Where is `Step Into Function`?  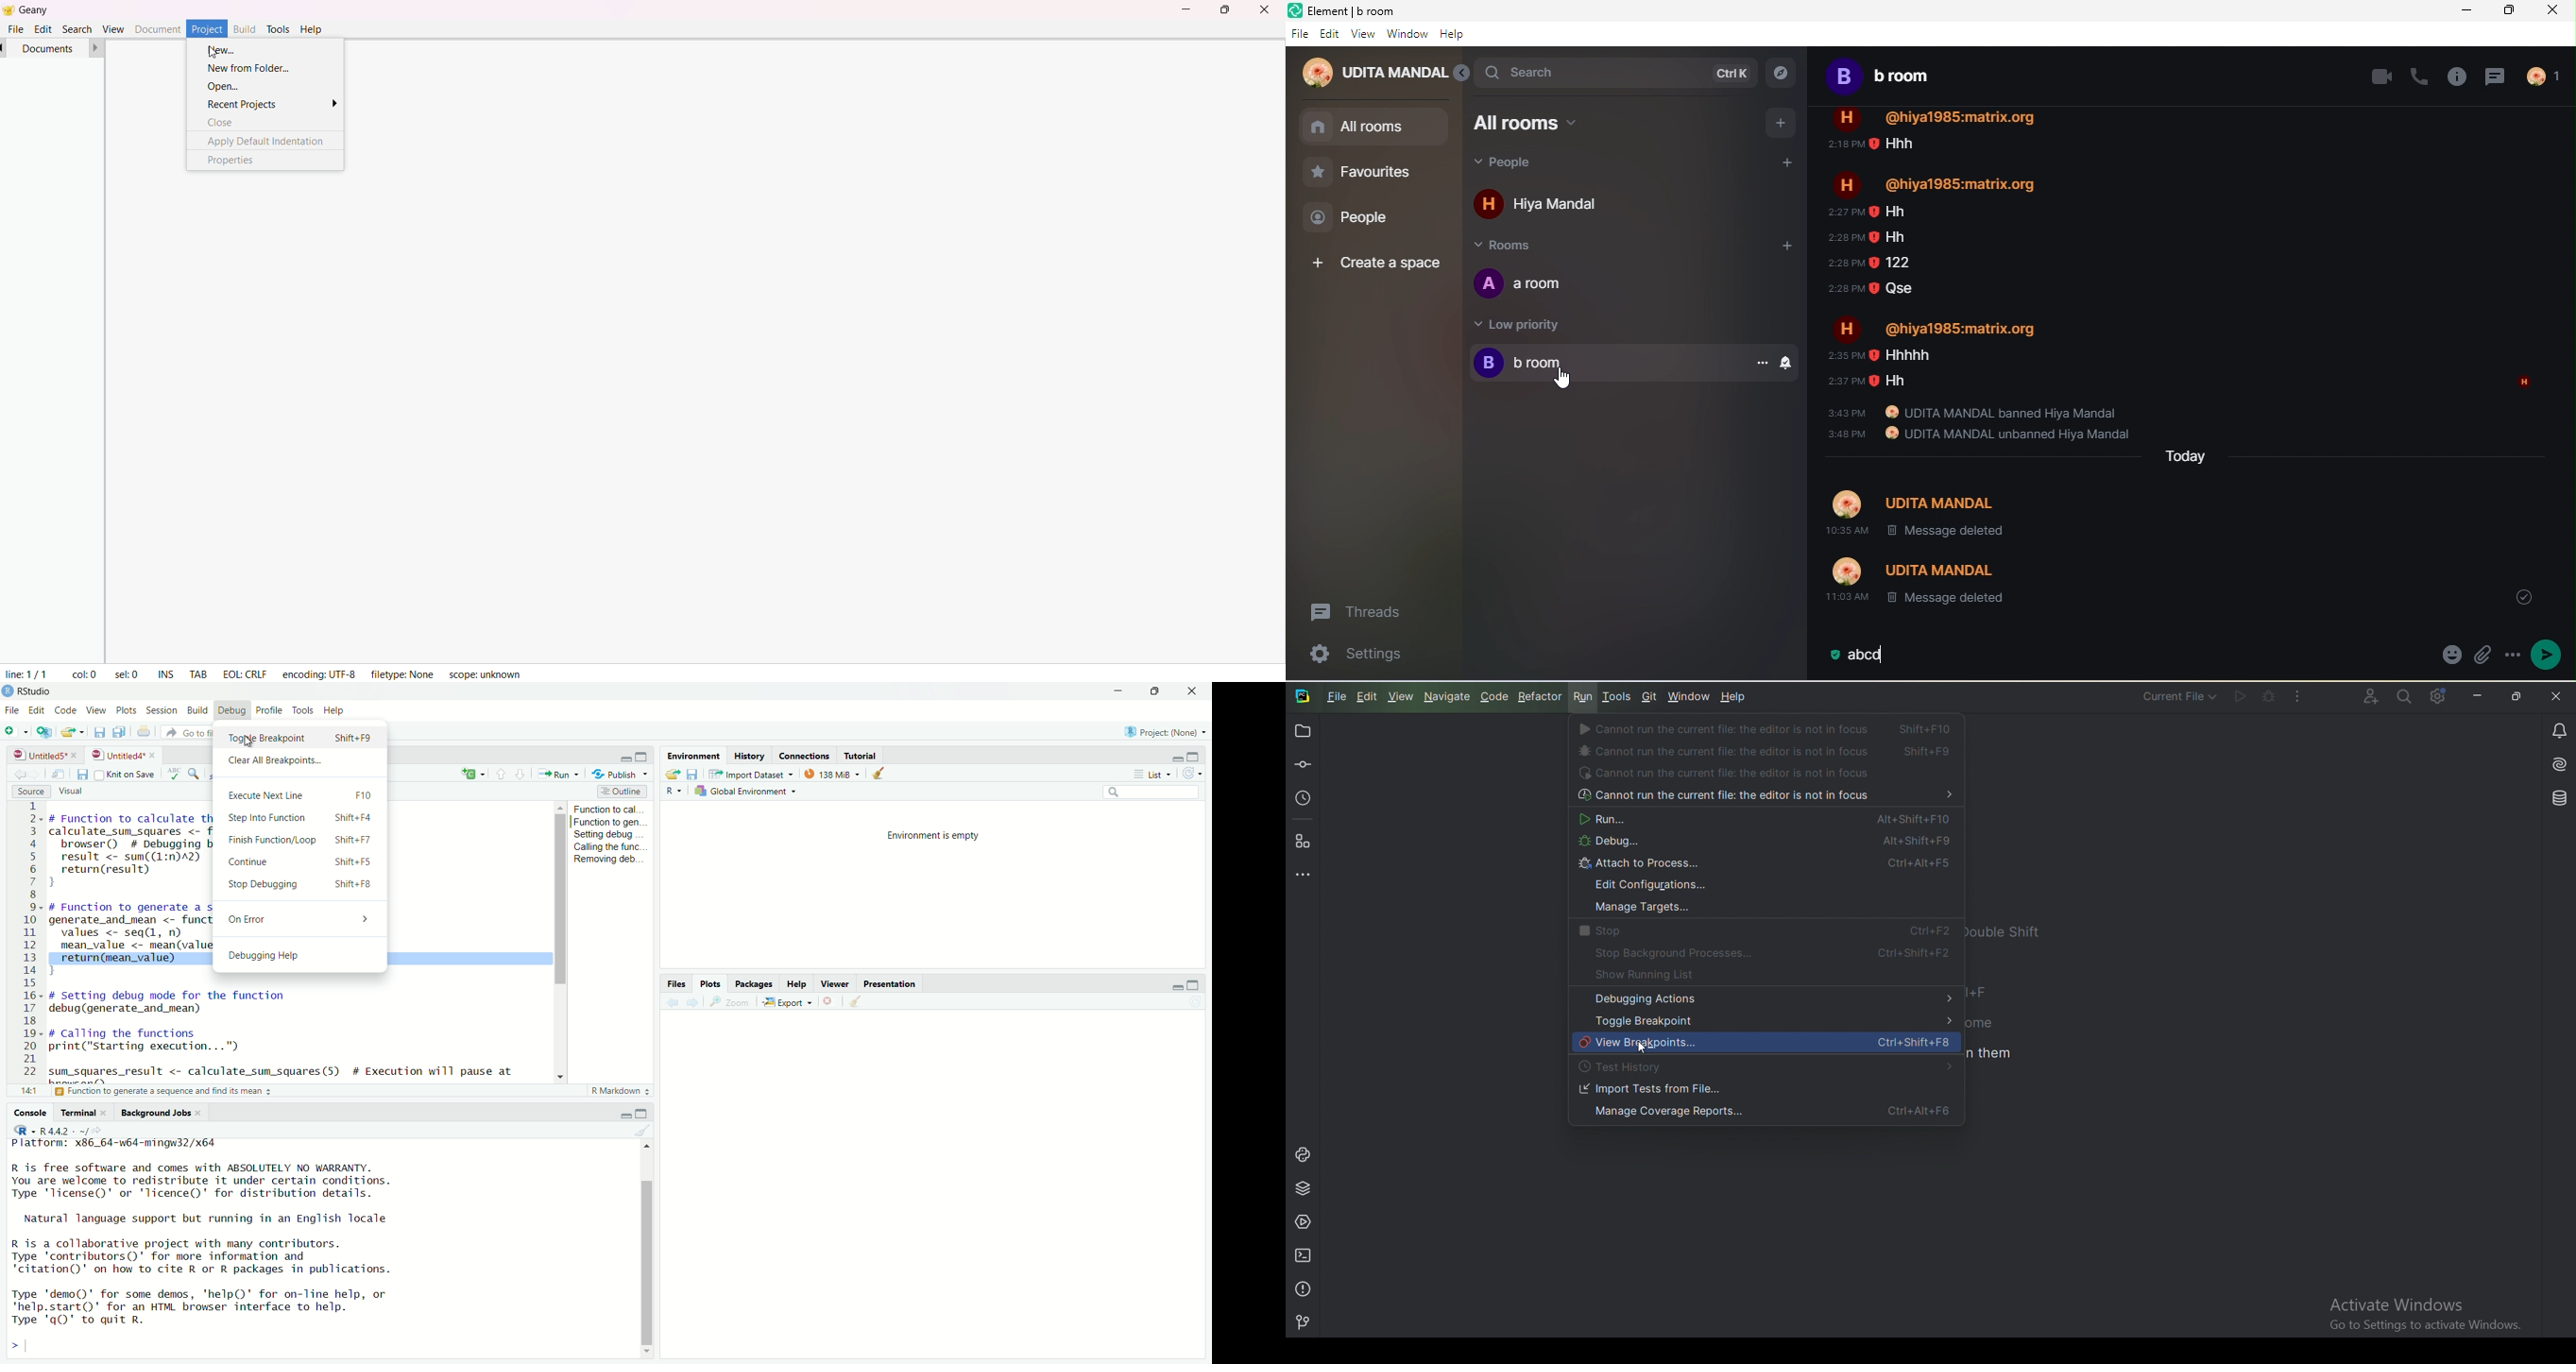 Step Into Function is located at coordinates (303, 817).